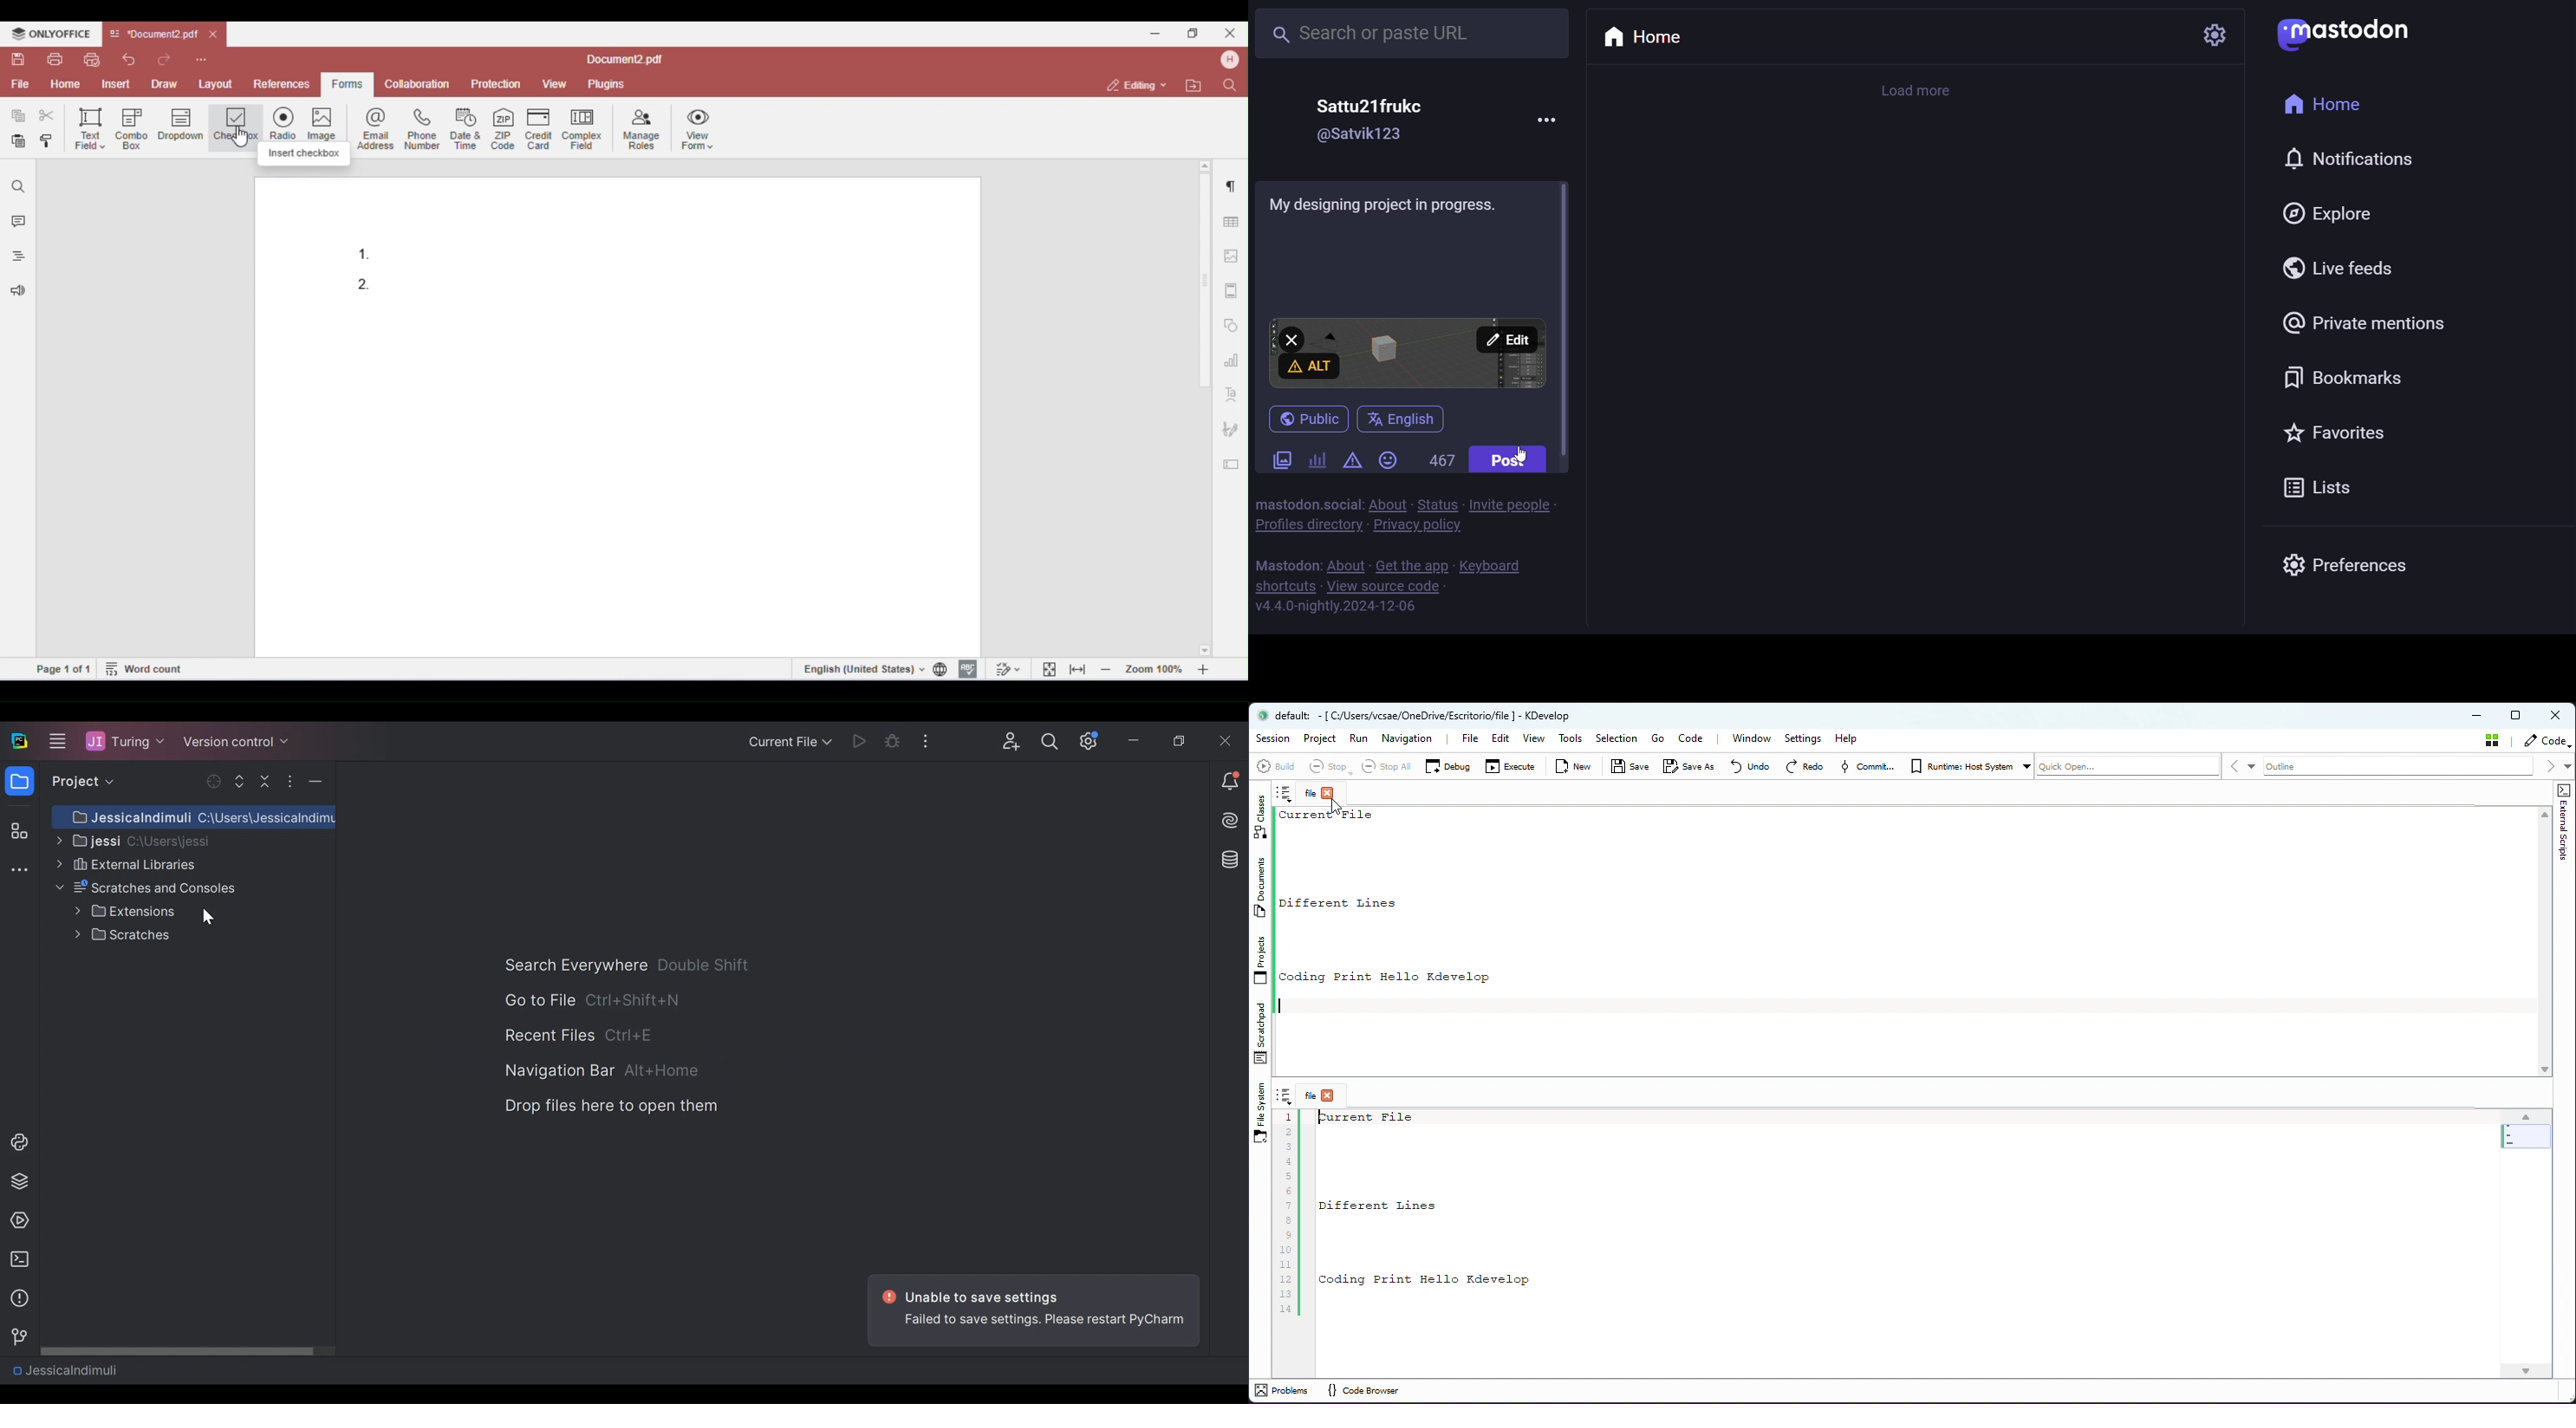 This screenshot has height=1428, width=2576. Describe the element at coordinates (2482, 713) in the screenshot. I see `Minimize` at that location.